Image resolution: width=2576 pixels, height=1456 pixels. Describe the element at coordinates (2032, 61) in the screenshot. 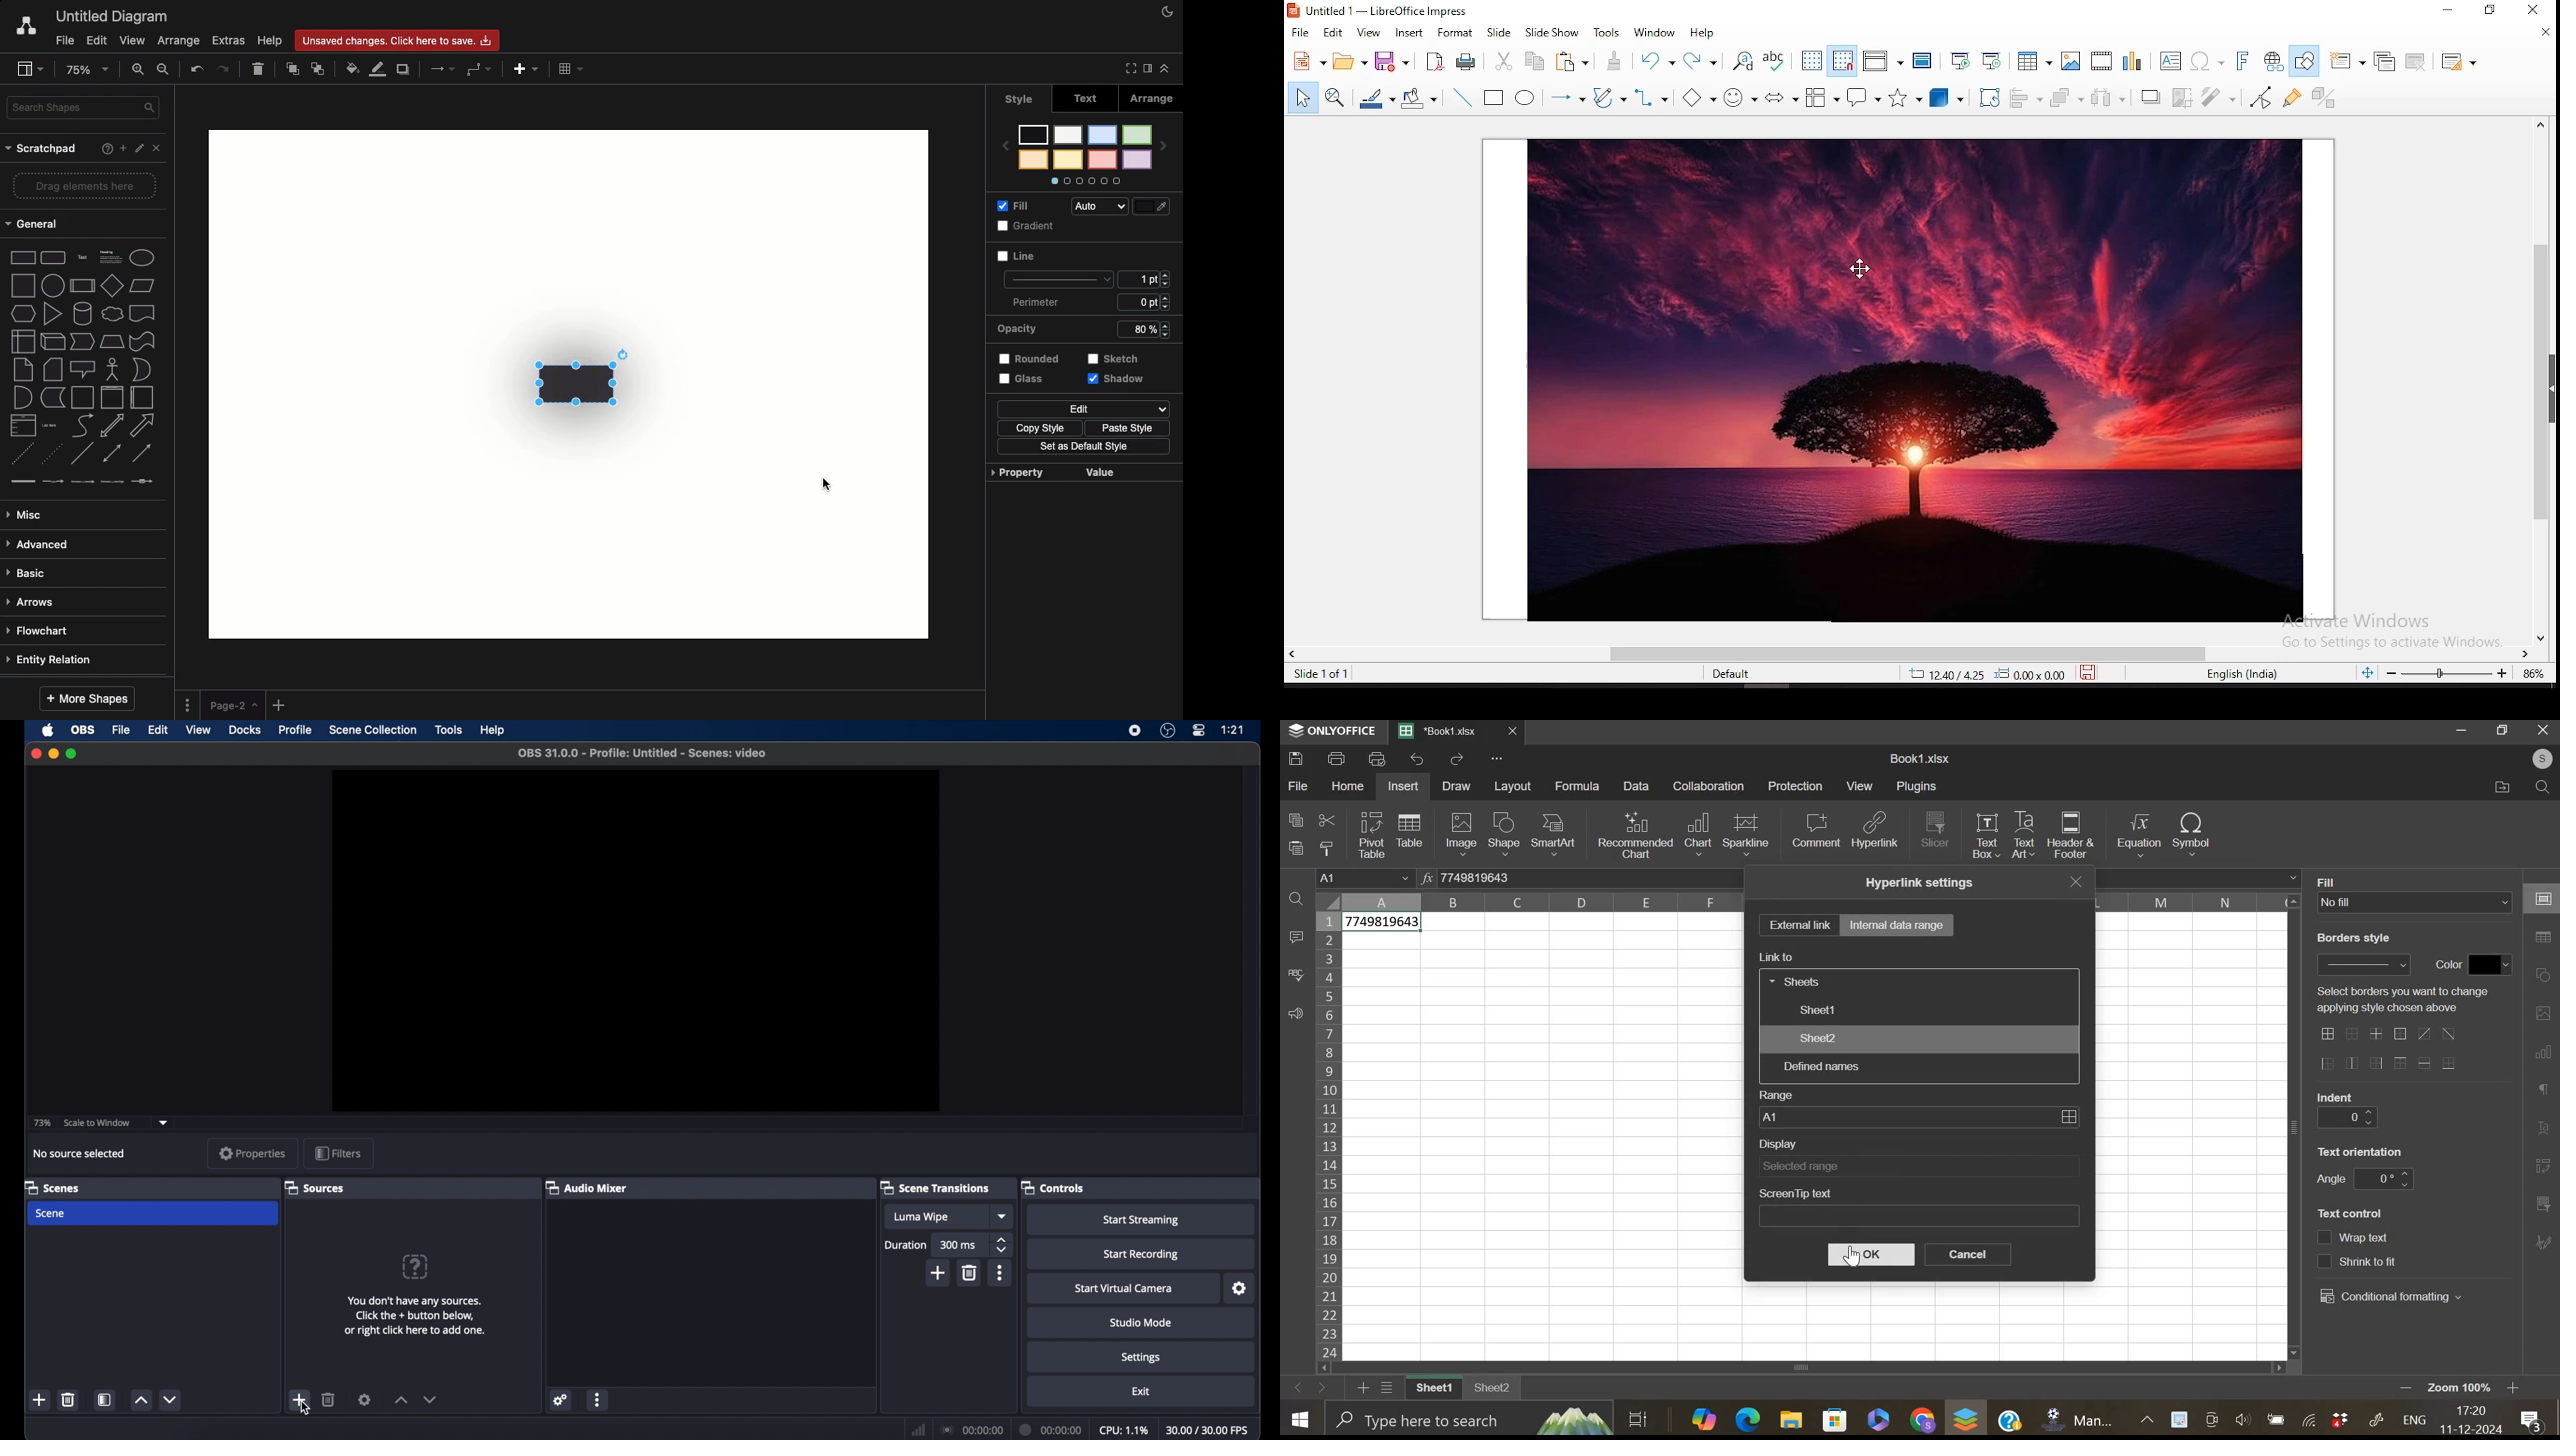

I see `tables` at that location.